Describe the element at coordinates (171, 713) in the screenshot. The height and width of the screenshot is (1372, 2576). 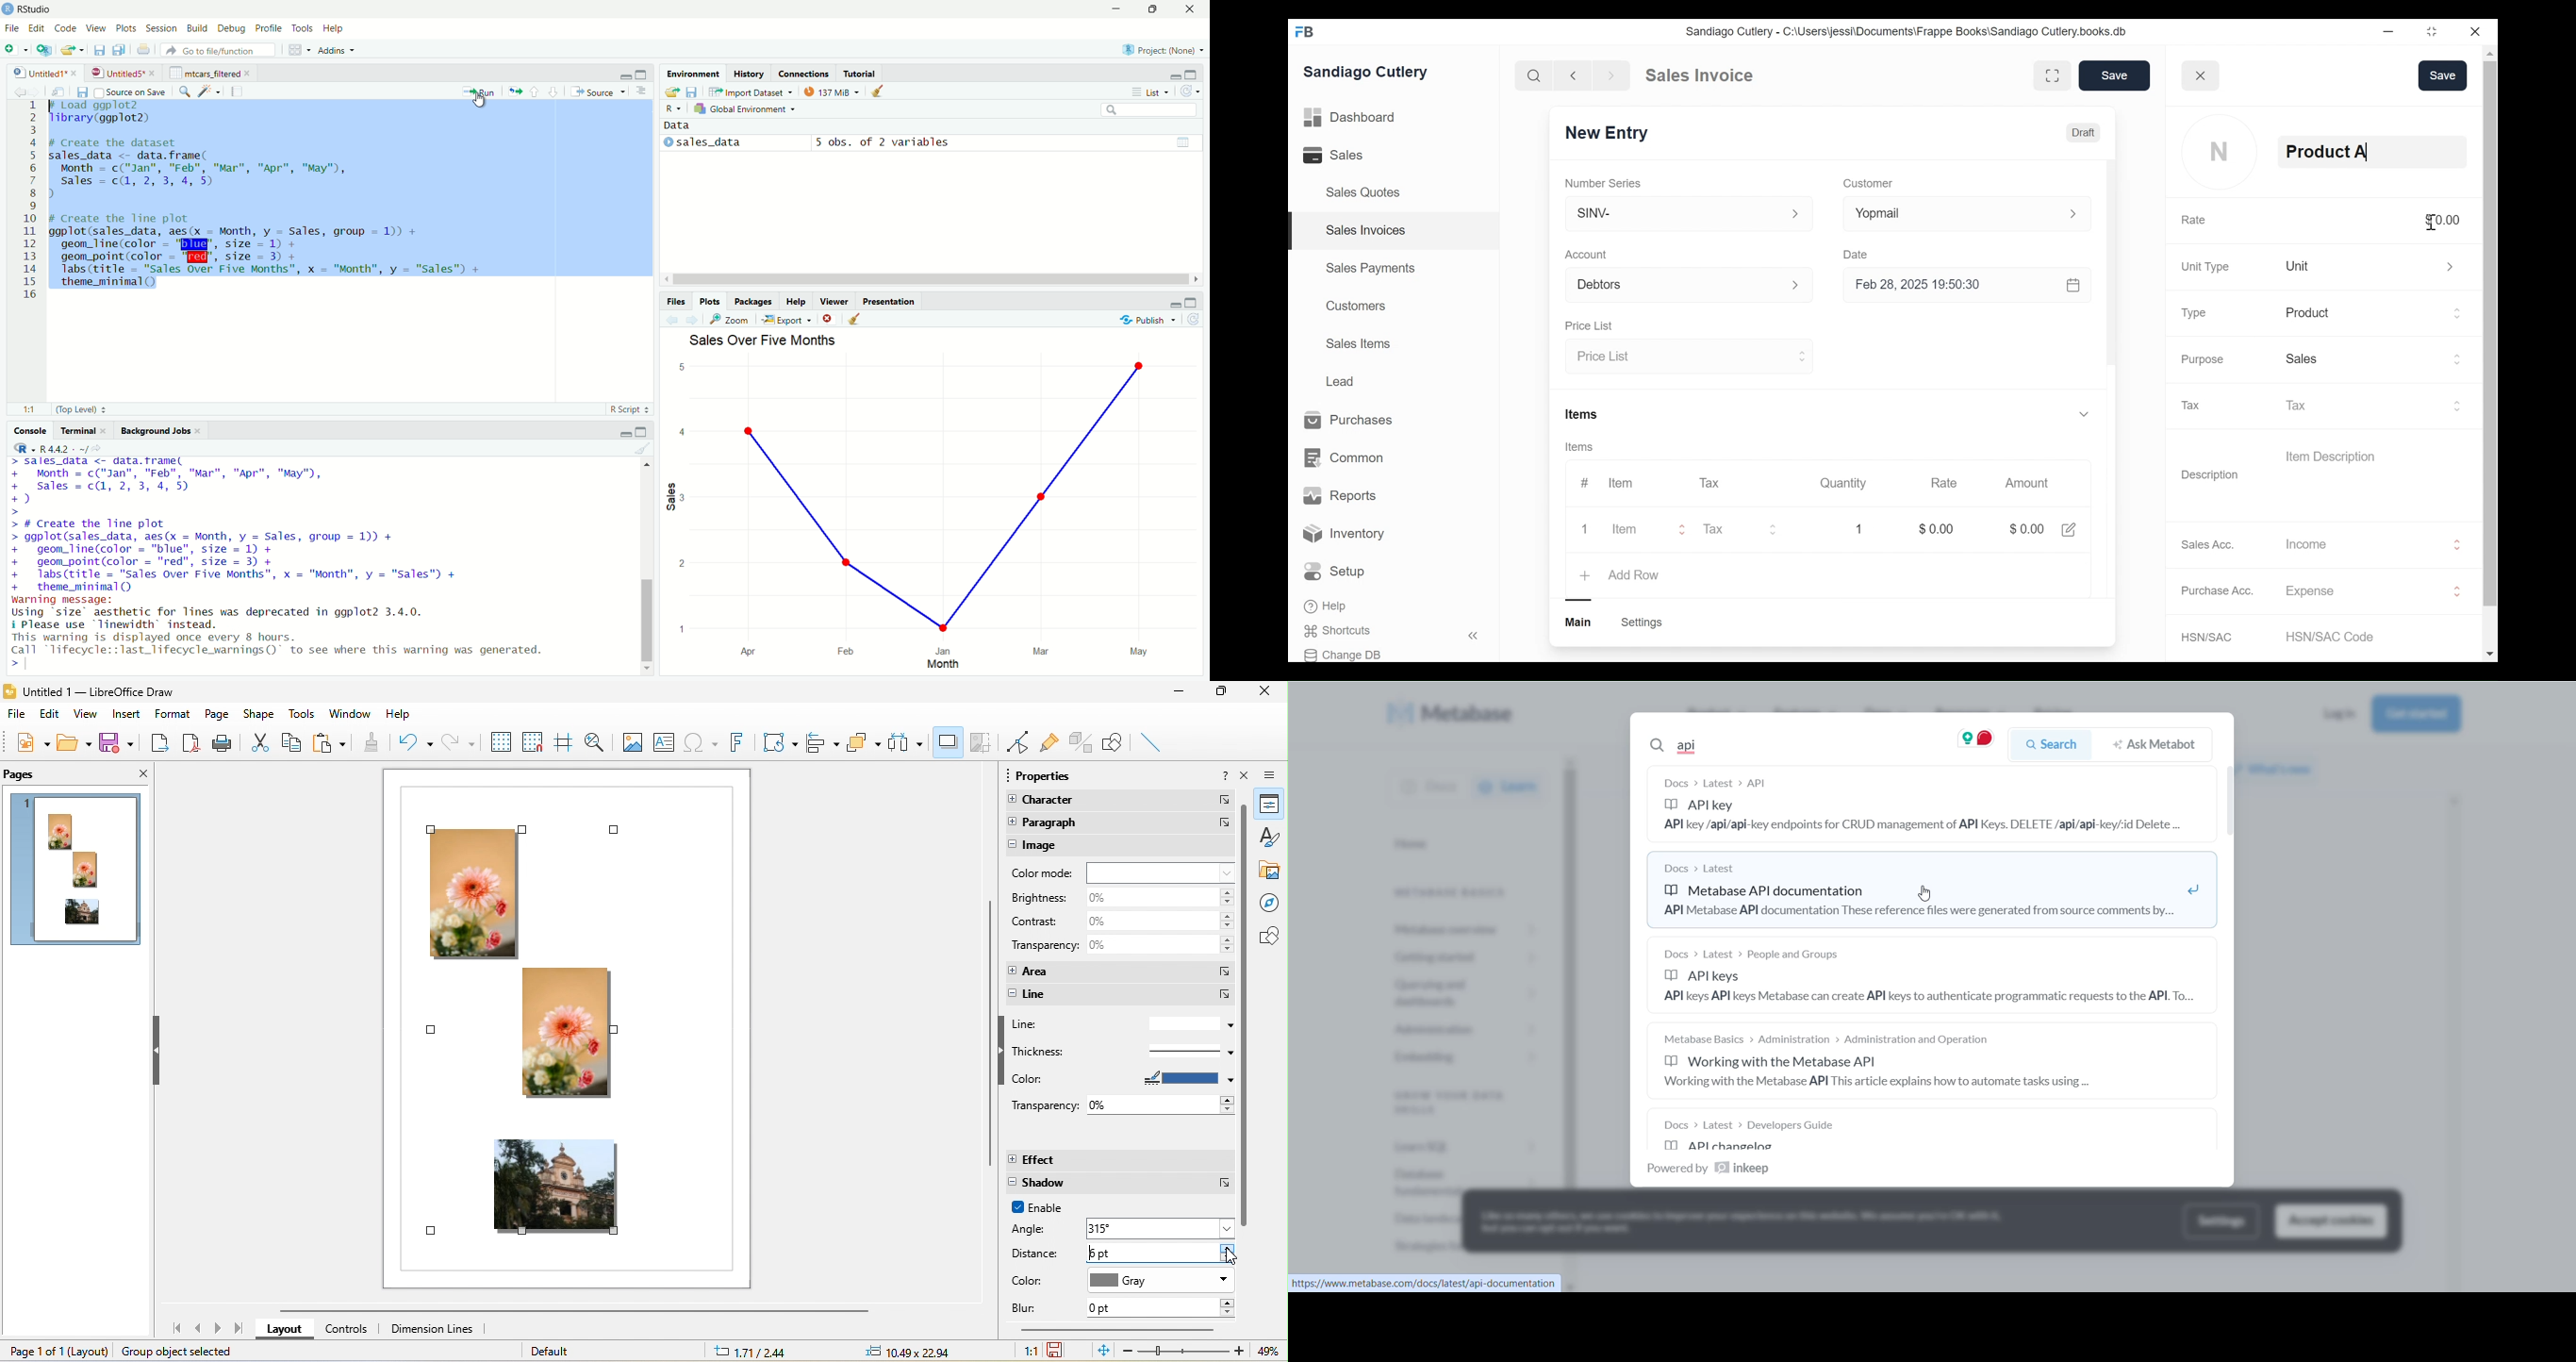
I see `format` at that location.